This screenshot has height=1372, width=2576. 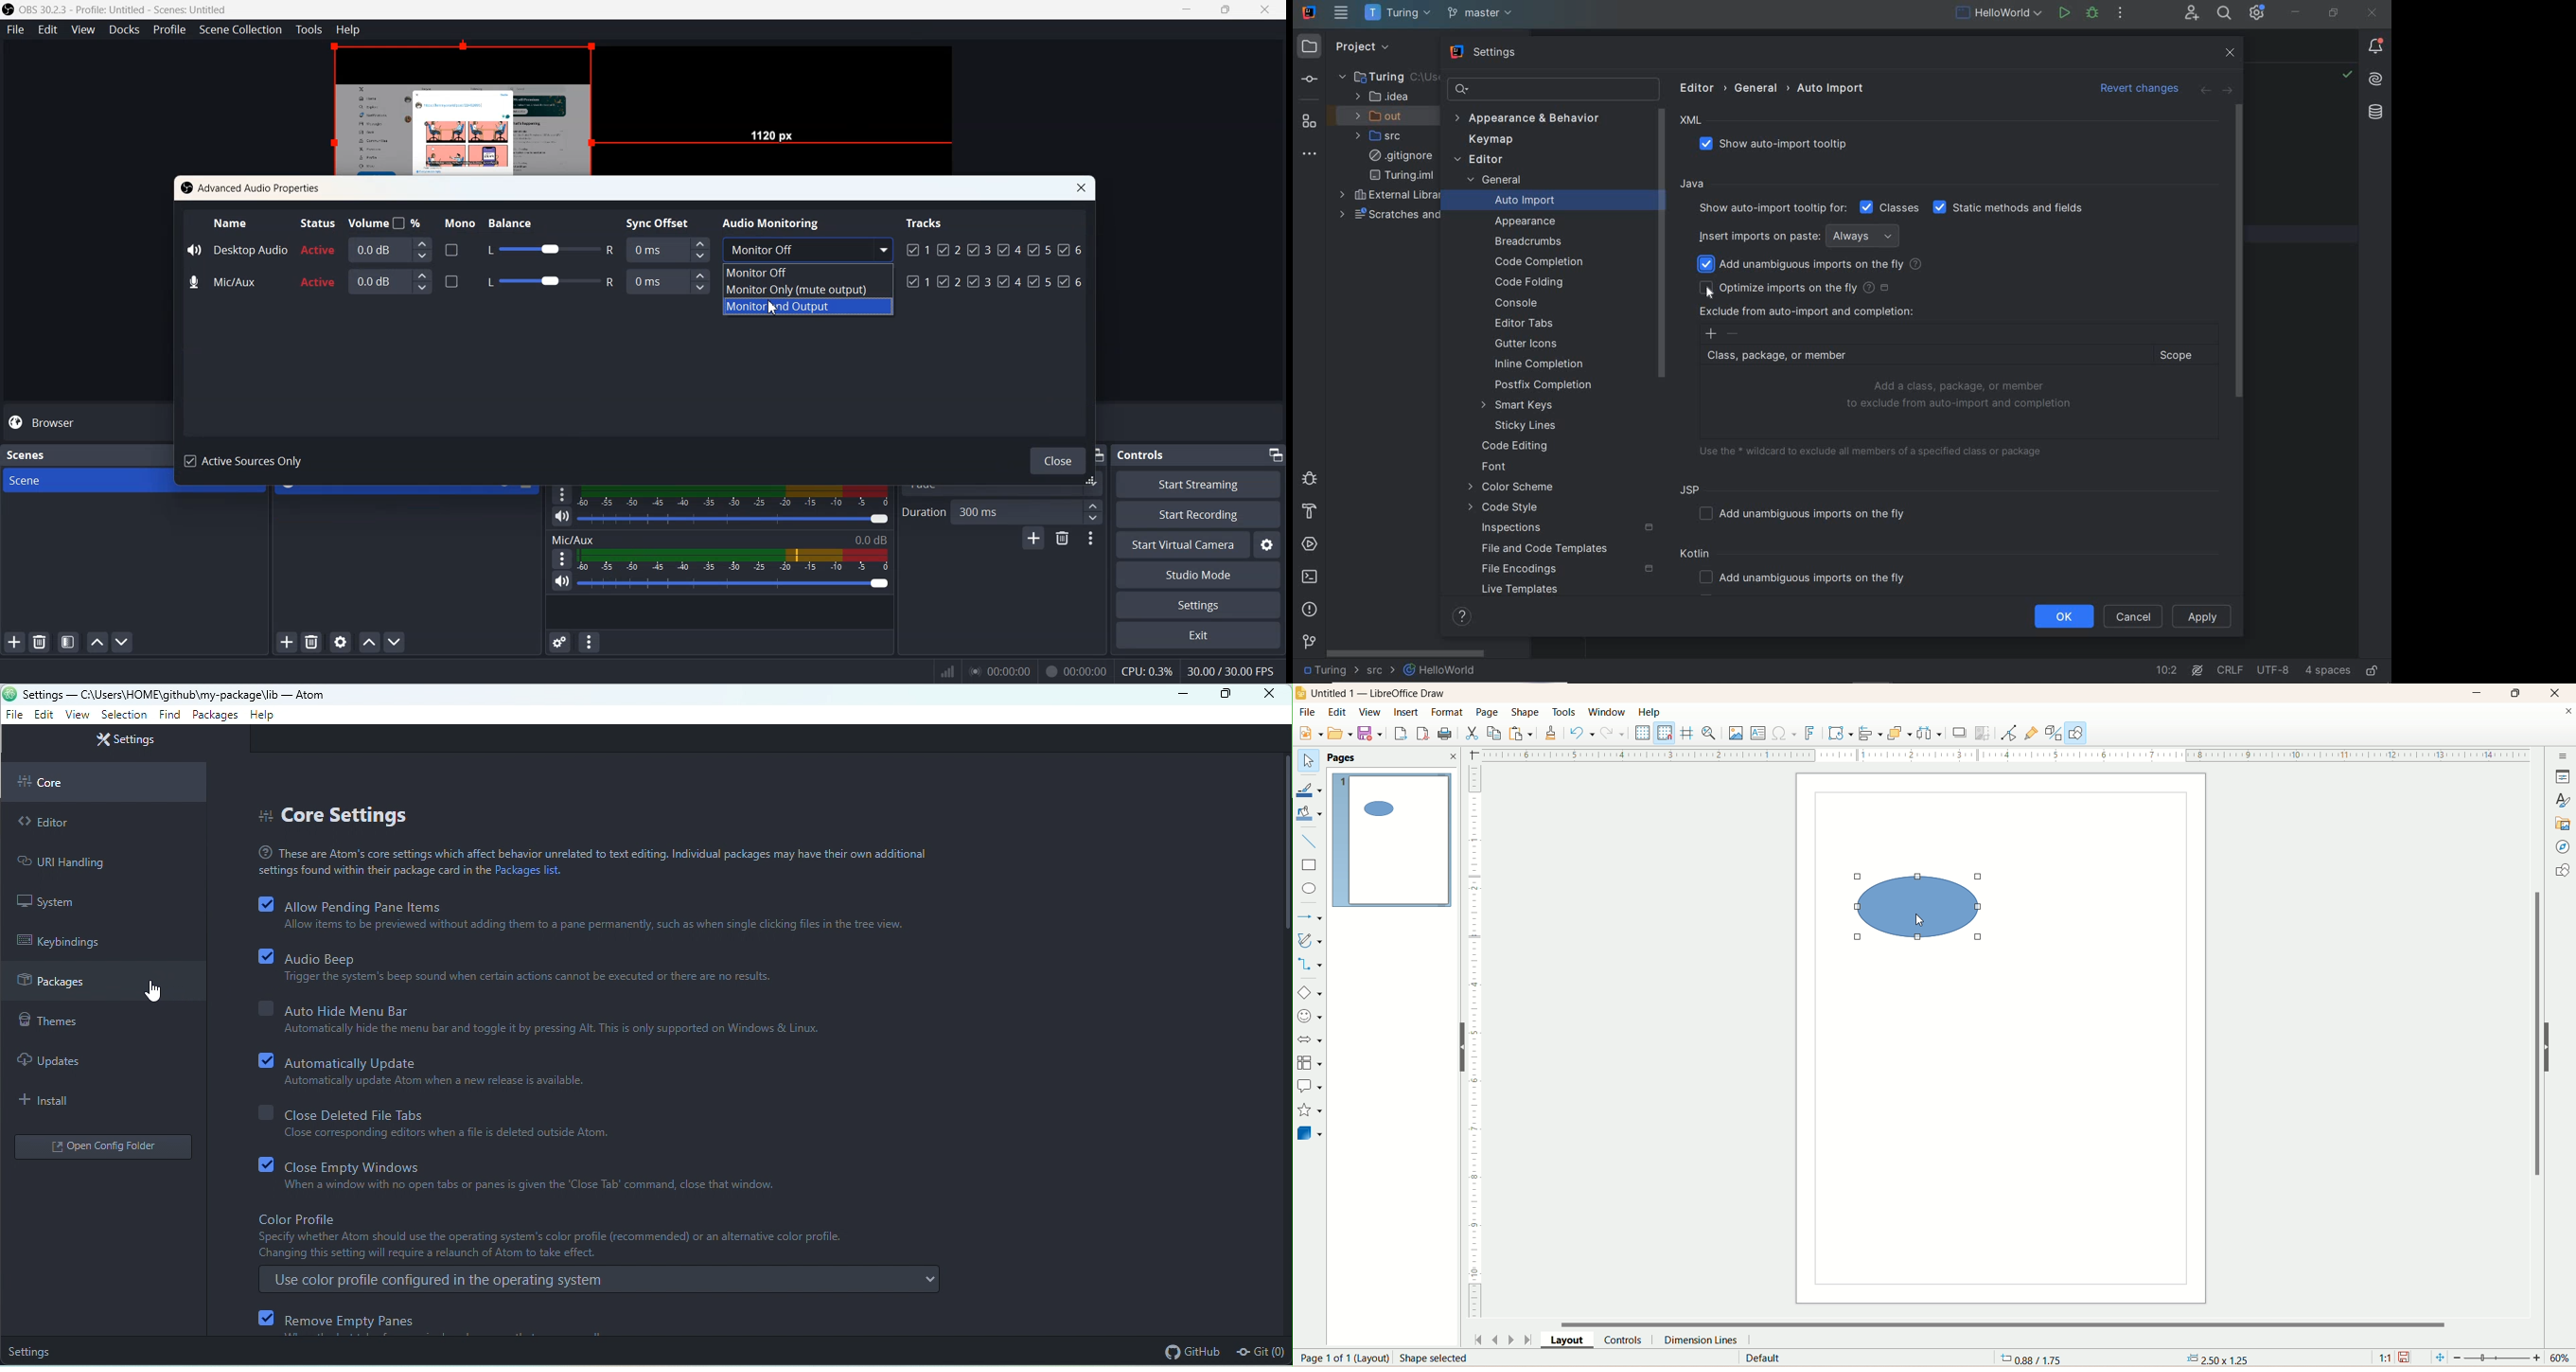 I want to click on File, so click(x=15, y=30).